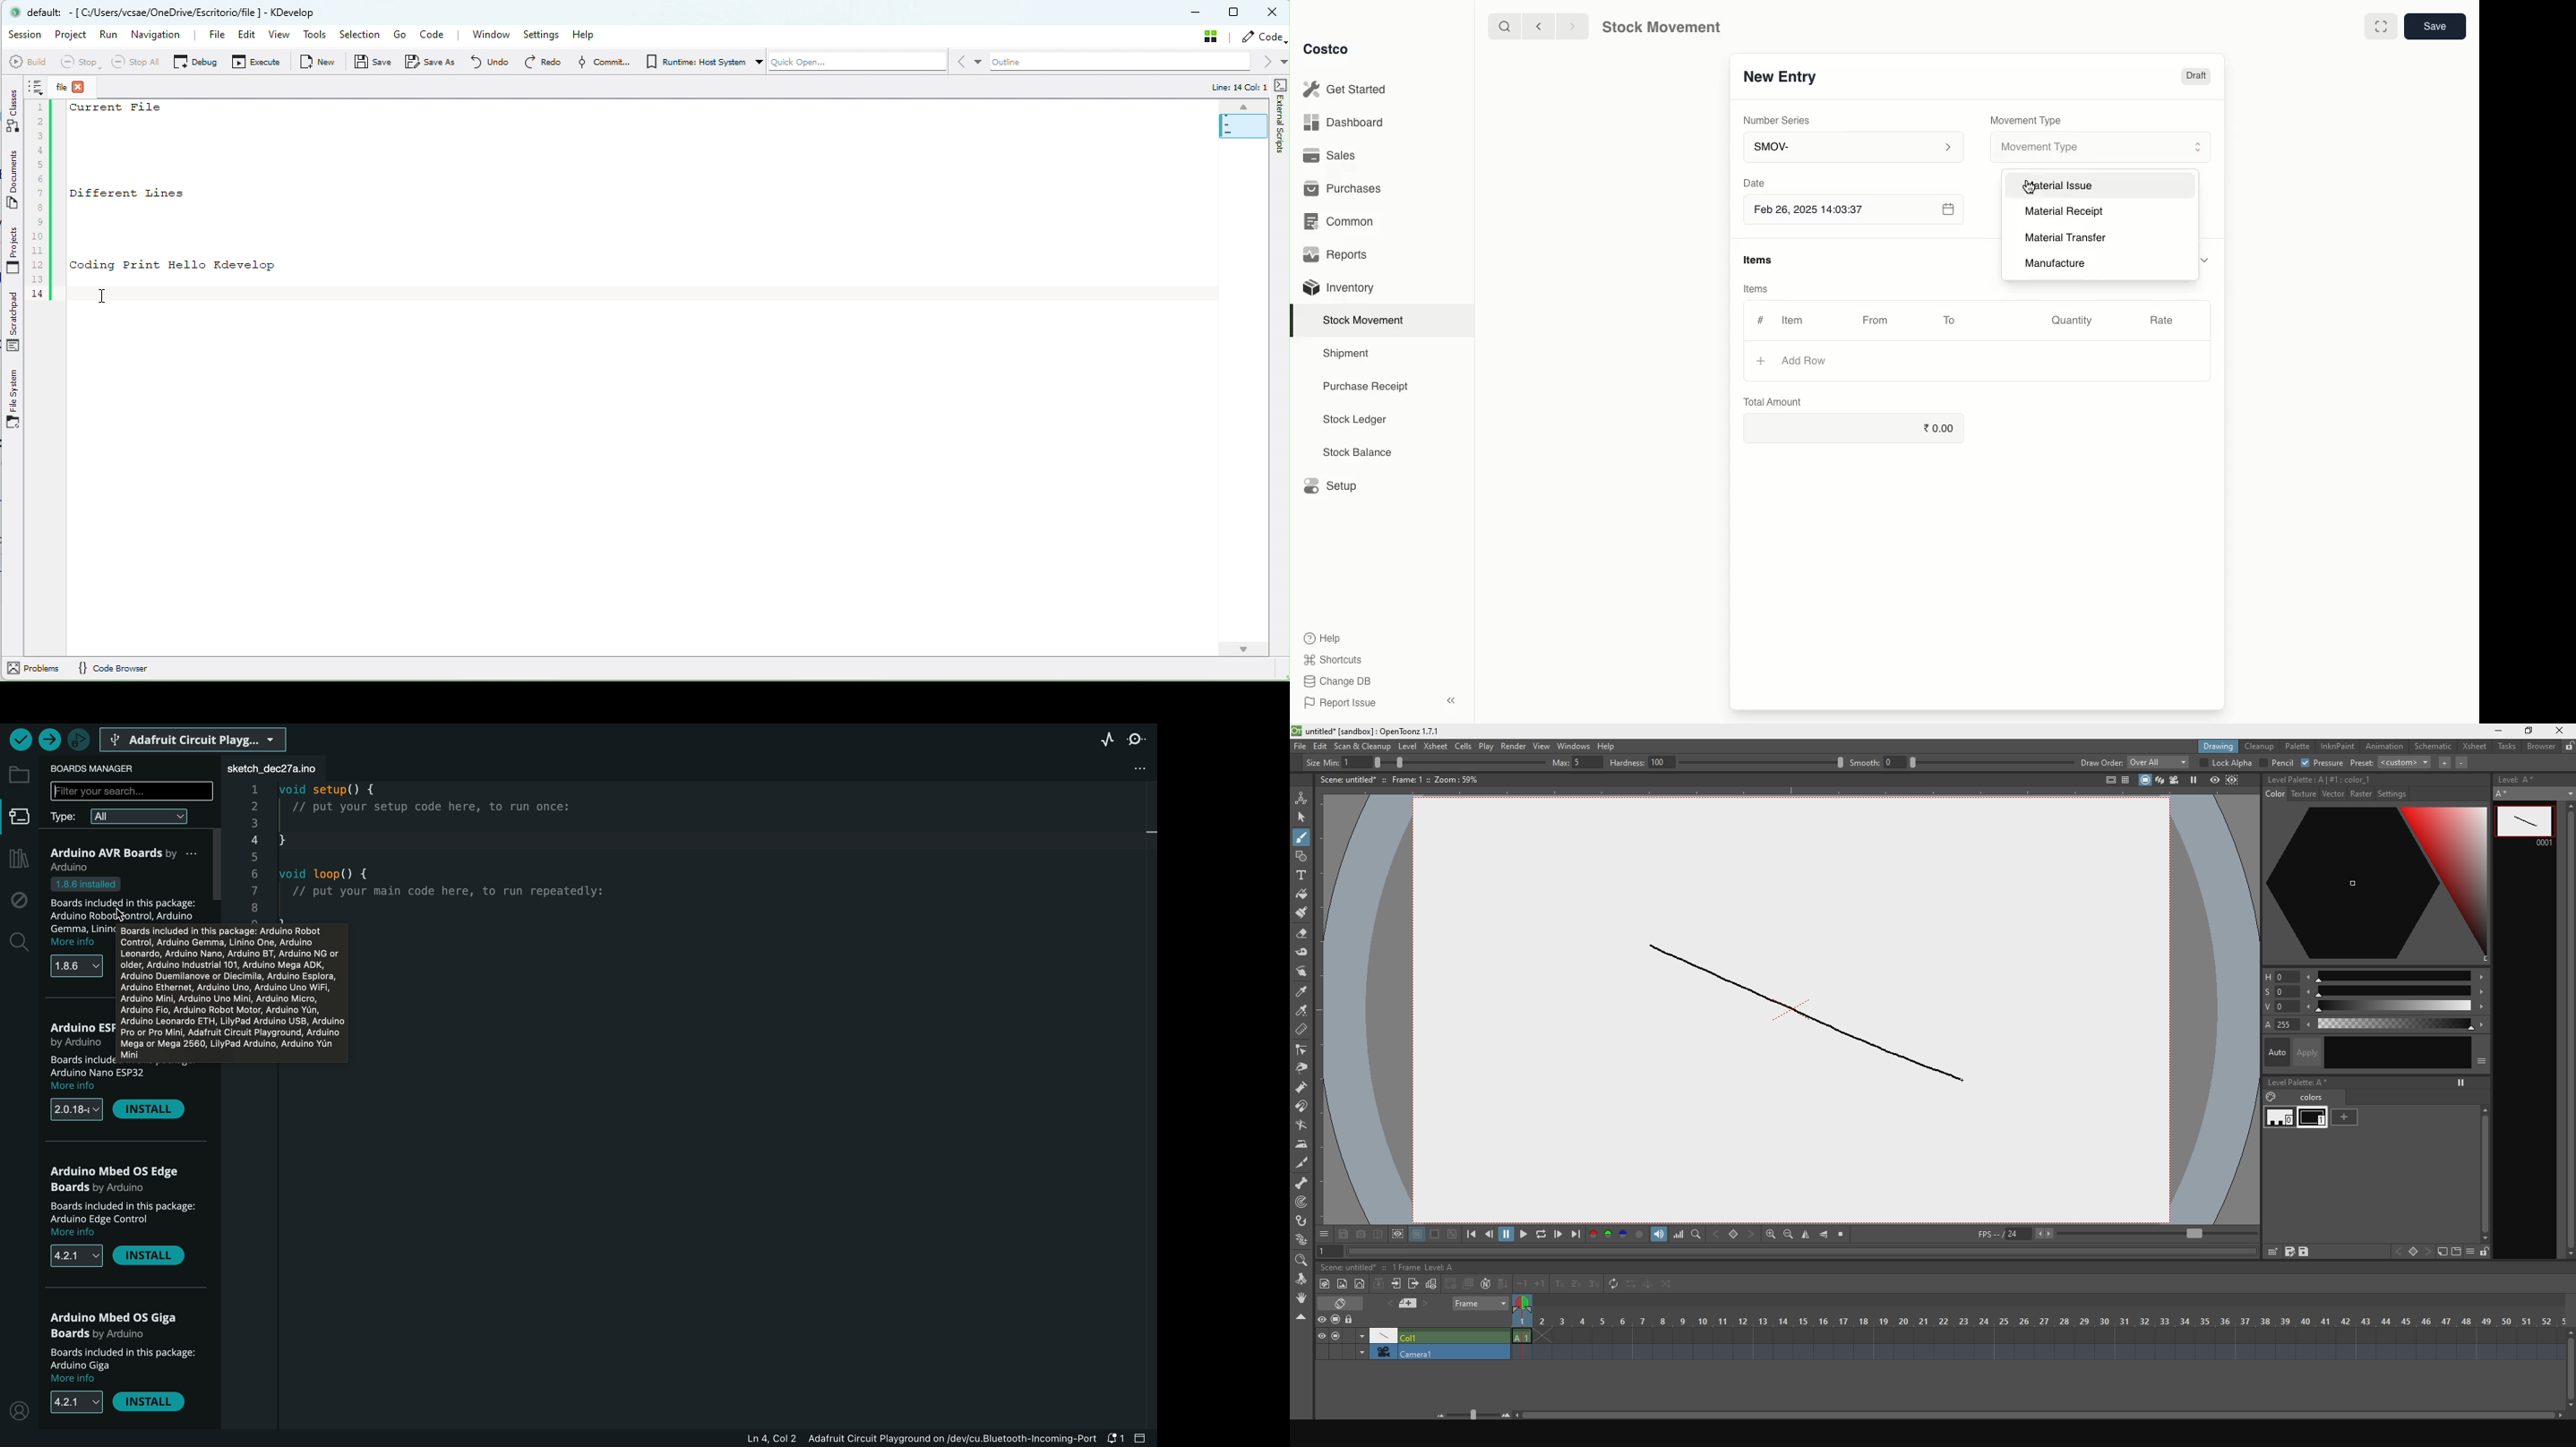 The height and width of the screenshot is (1456, 2576). Describe the element at coordinates (2057, 262) in the screenshot. I see `Manufacture` at that location.